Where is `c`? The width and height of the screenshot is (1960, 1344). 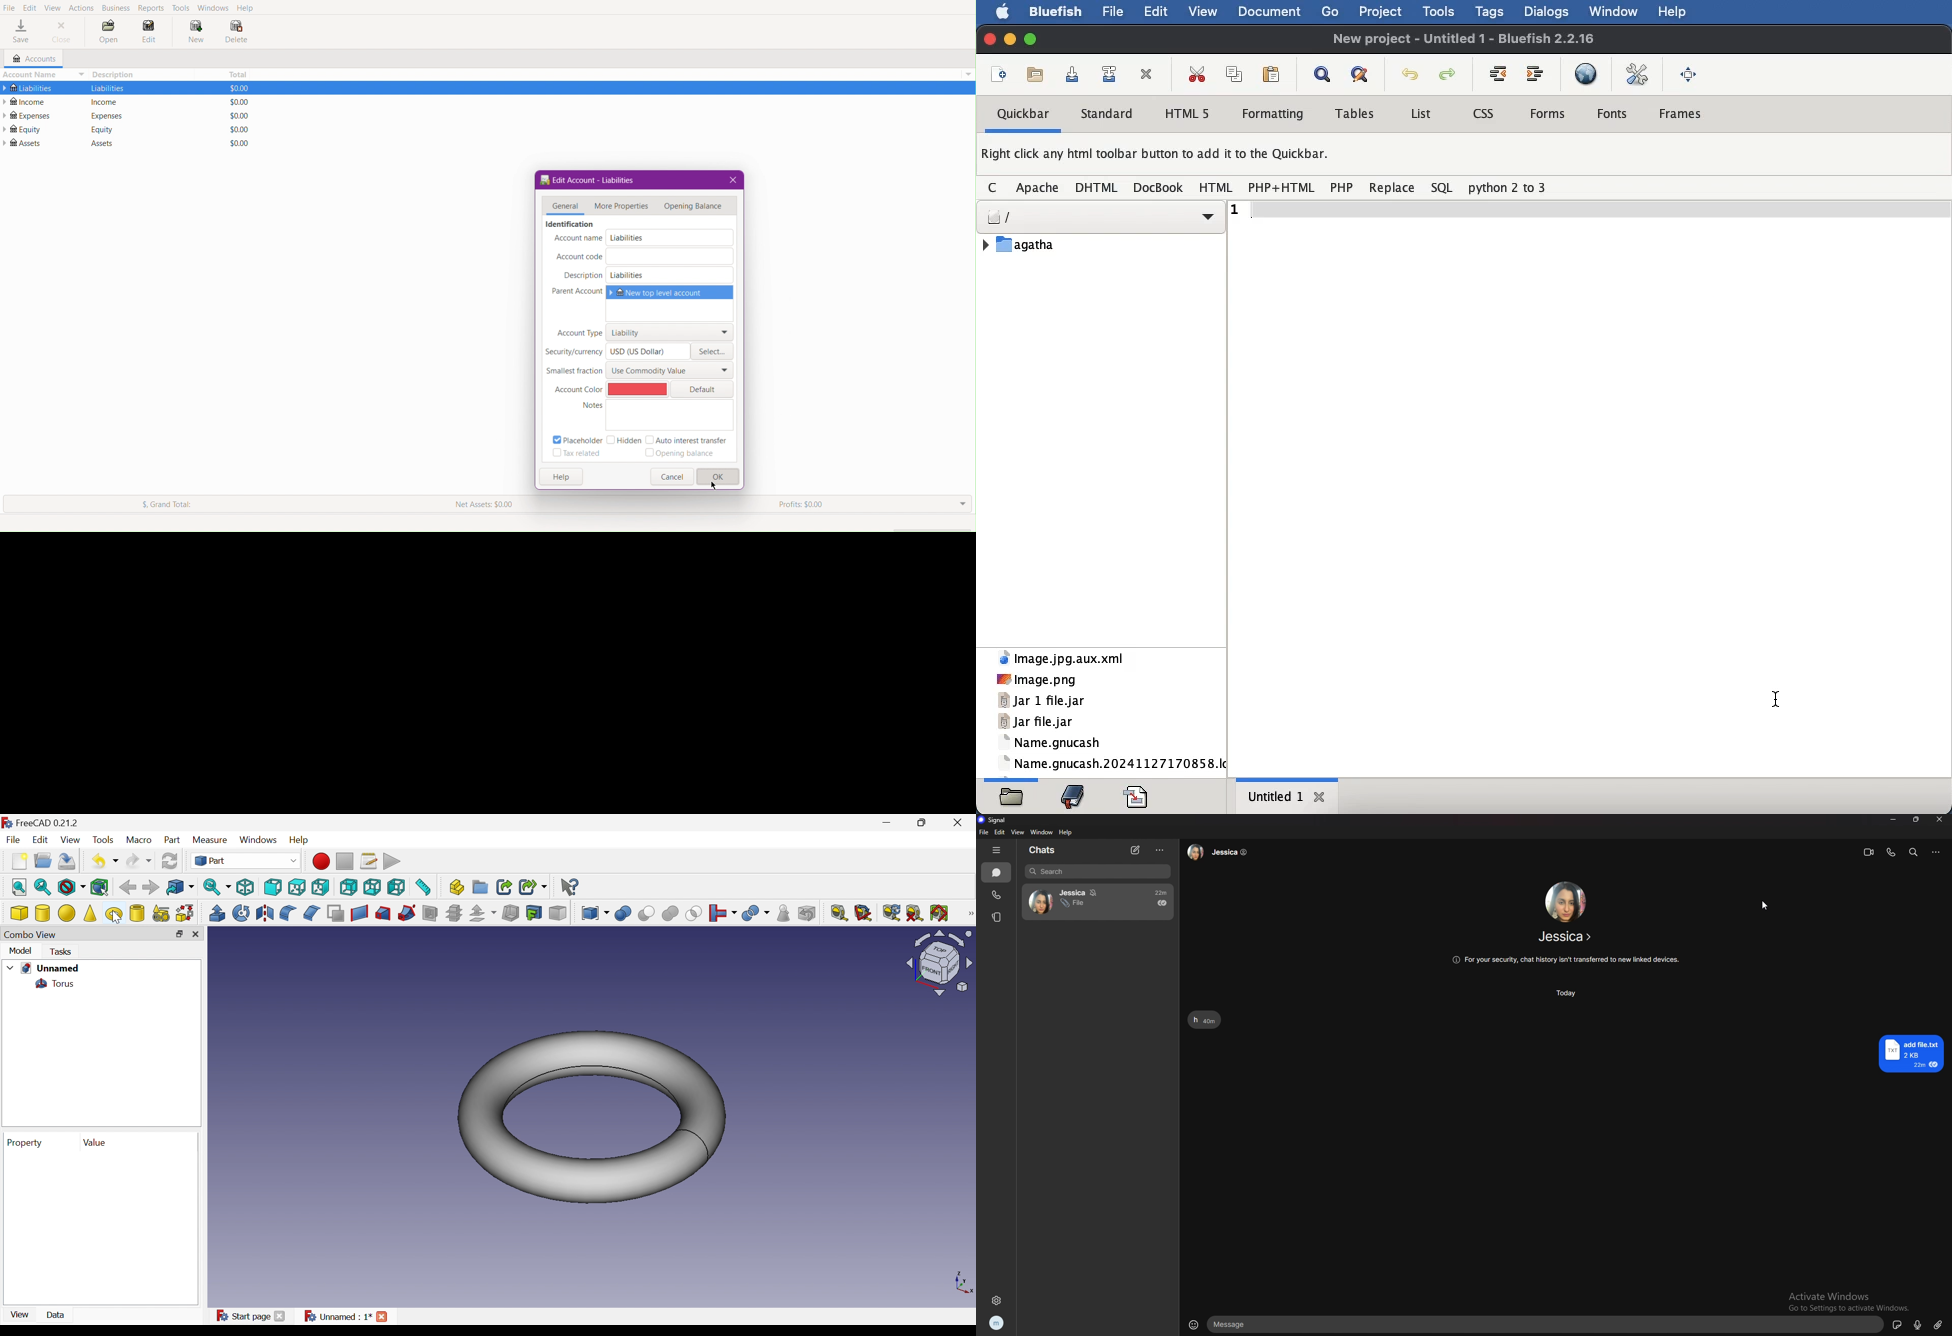
c is located at coordinates (996, 188).